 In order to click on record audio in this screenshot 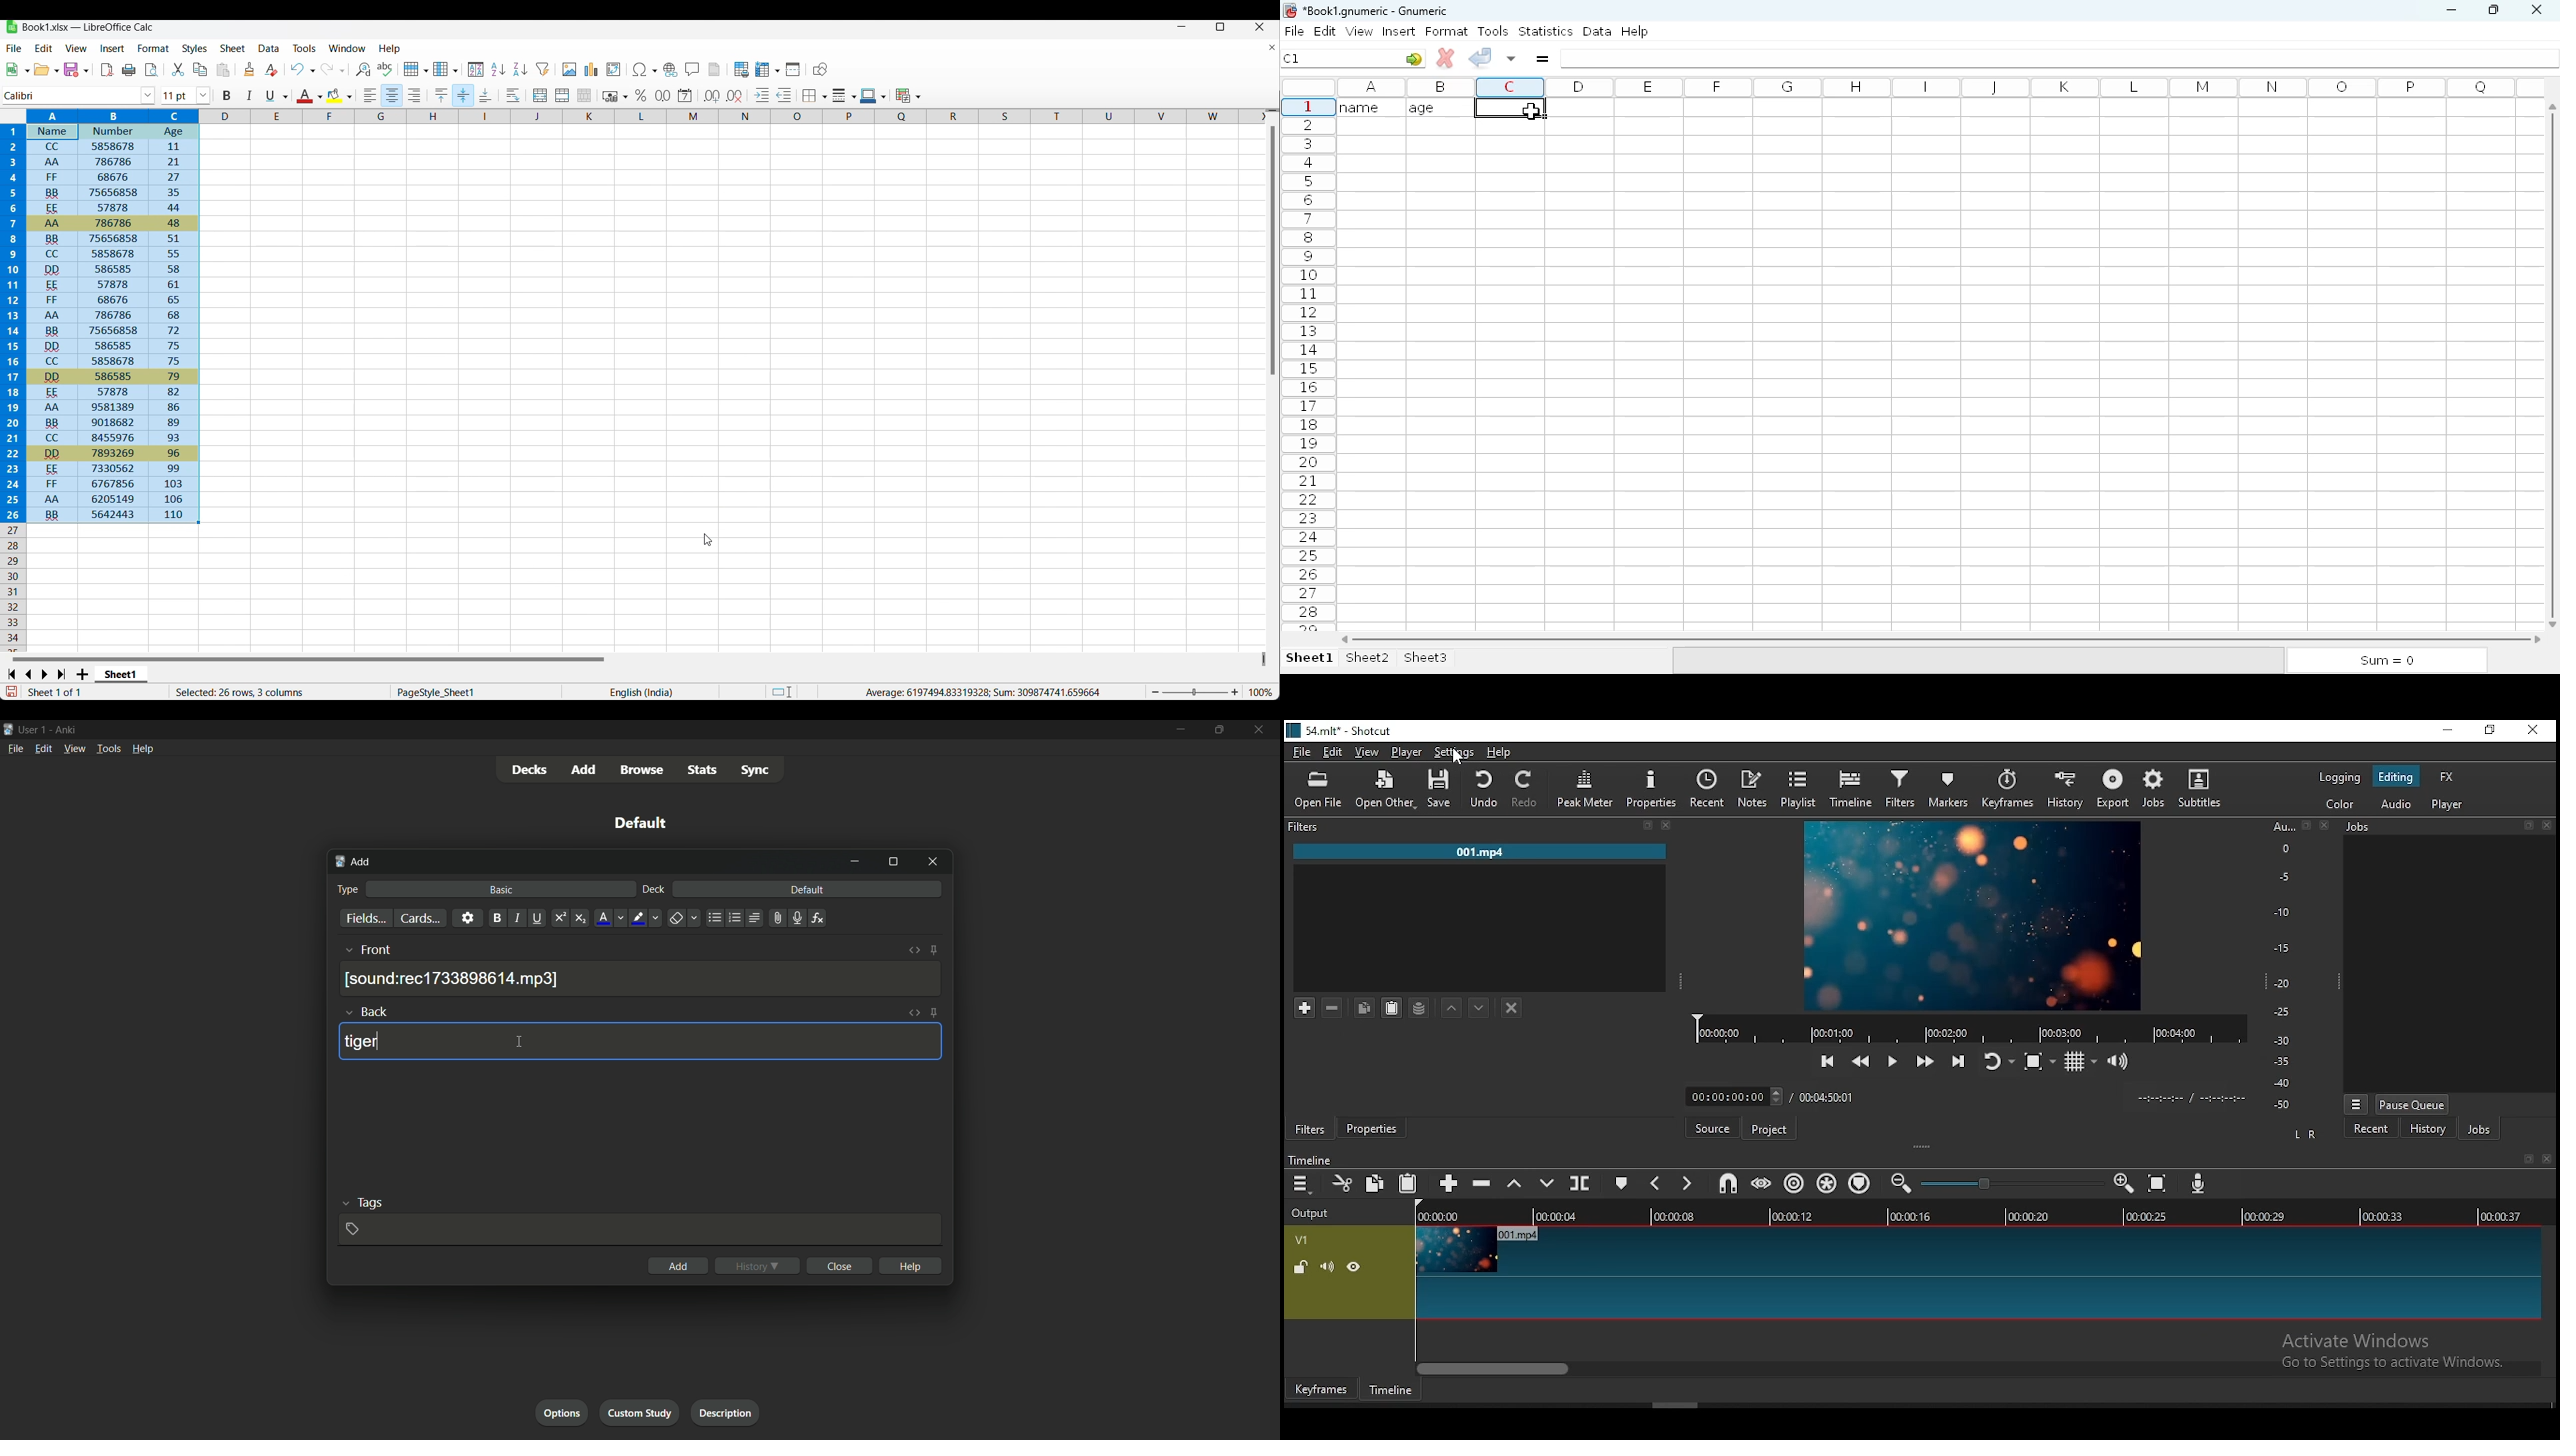, I will do `click(794, 919)`.